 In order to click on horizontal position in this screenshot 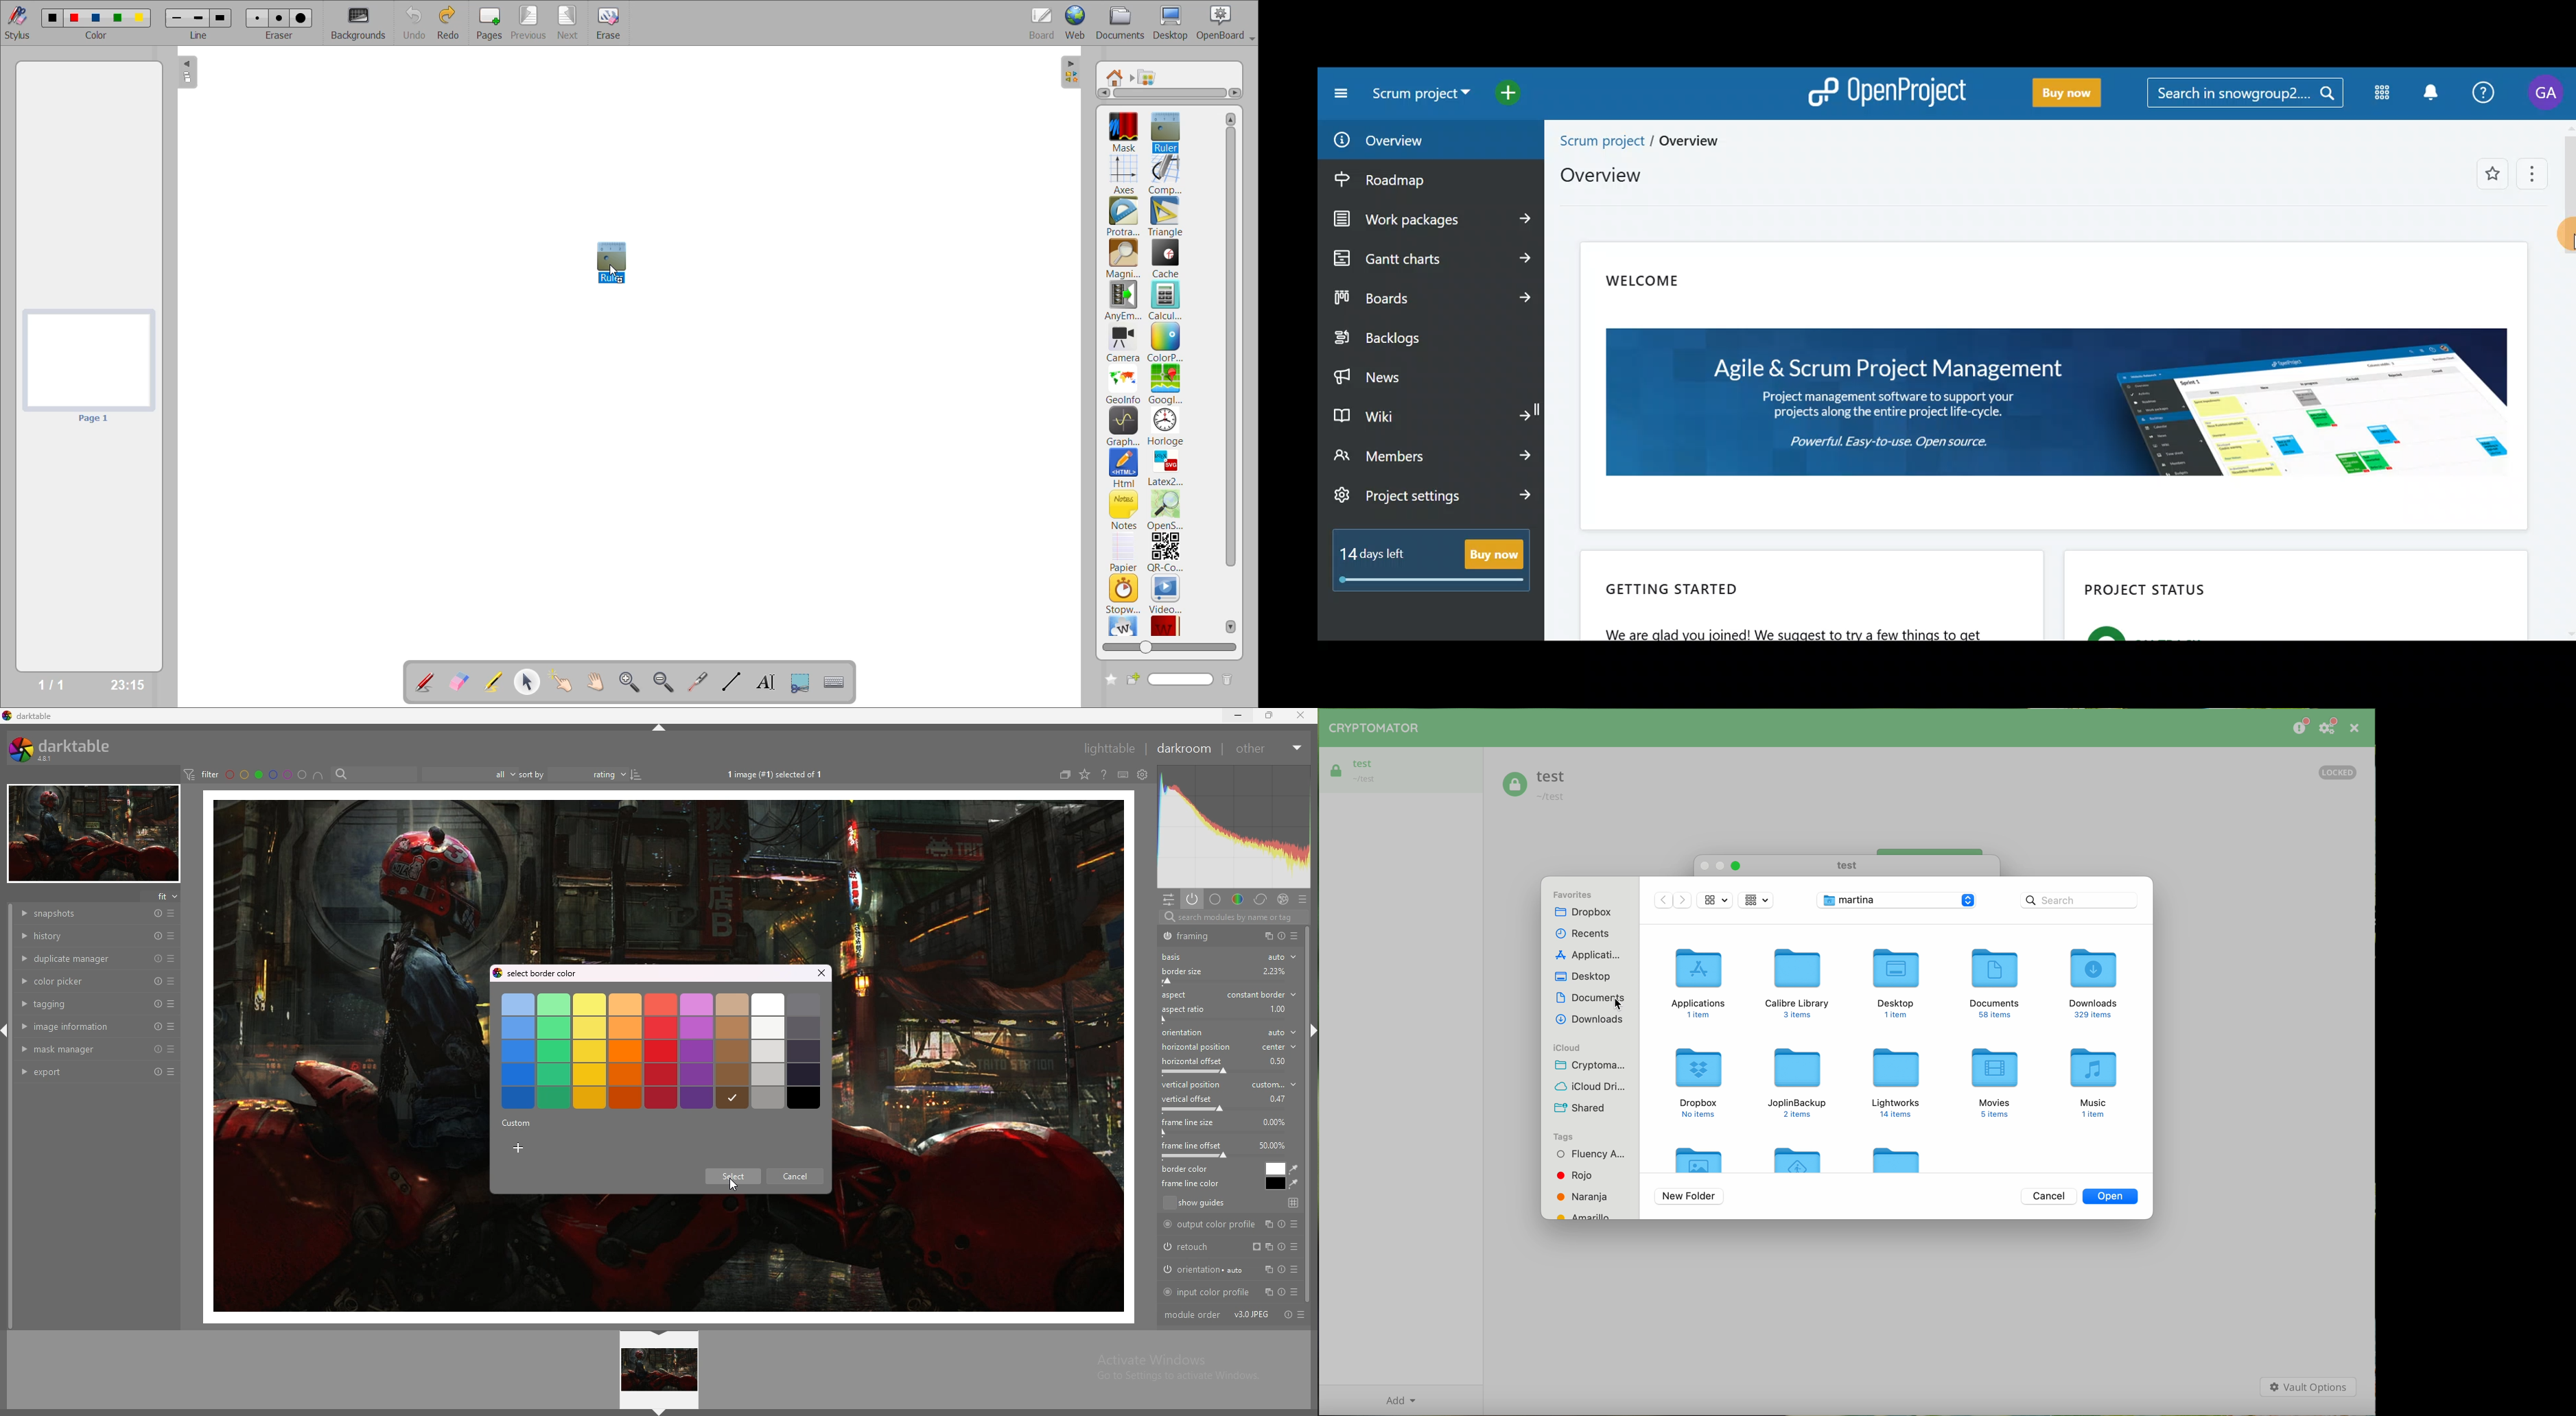, I will do `click(1228, 1048)`.